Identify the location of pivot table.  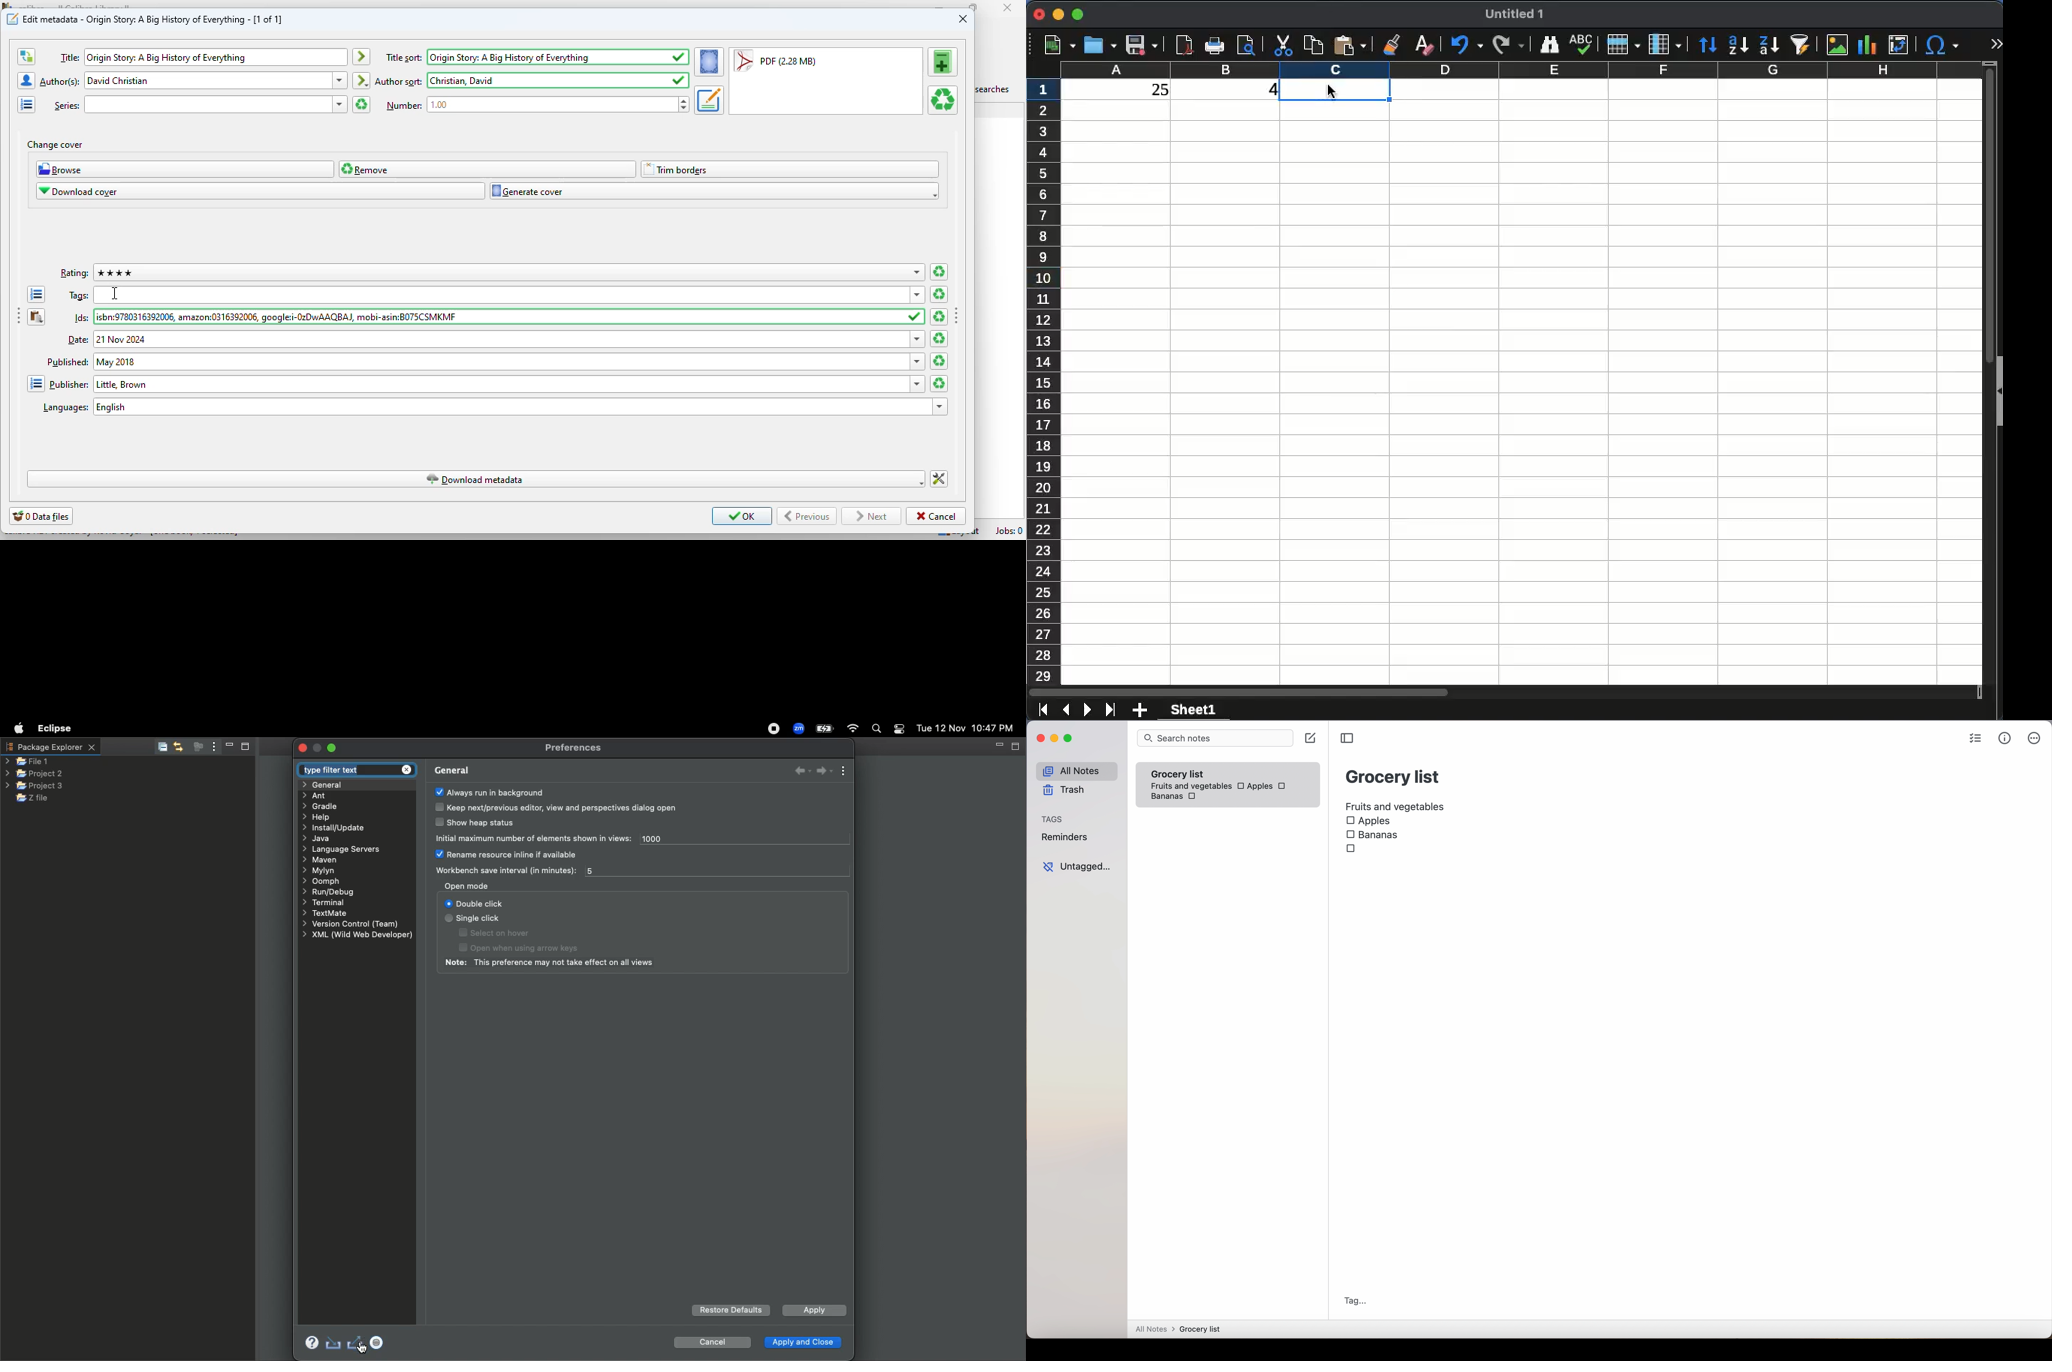
(1899, 45).